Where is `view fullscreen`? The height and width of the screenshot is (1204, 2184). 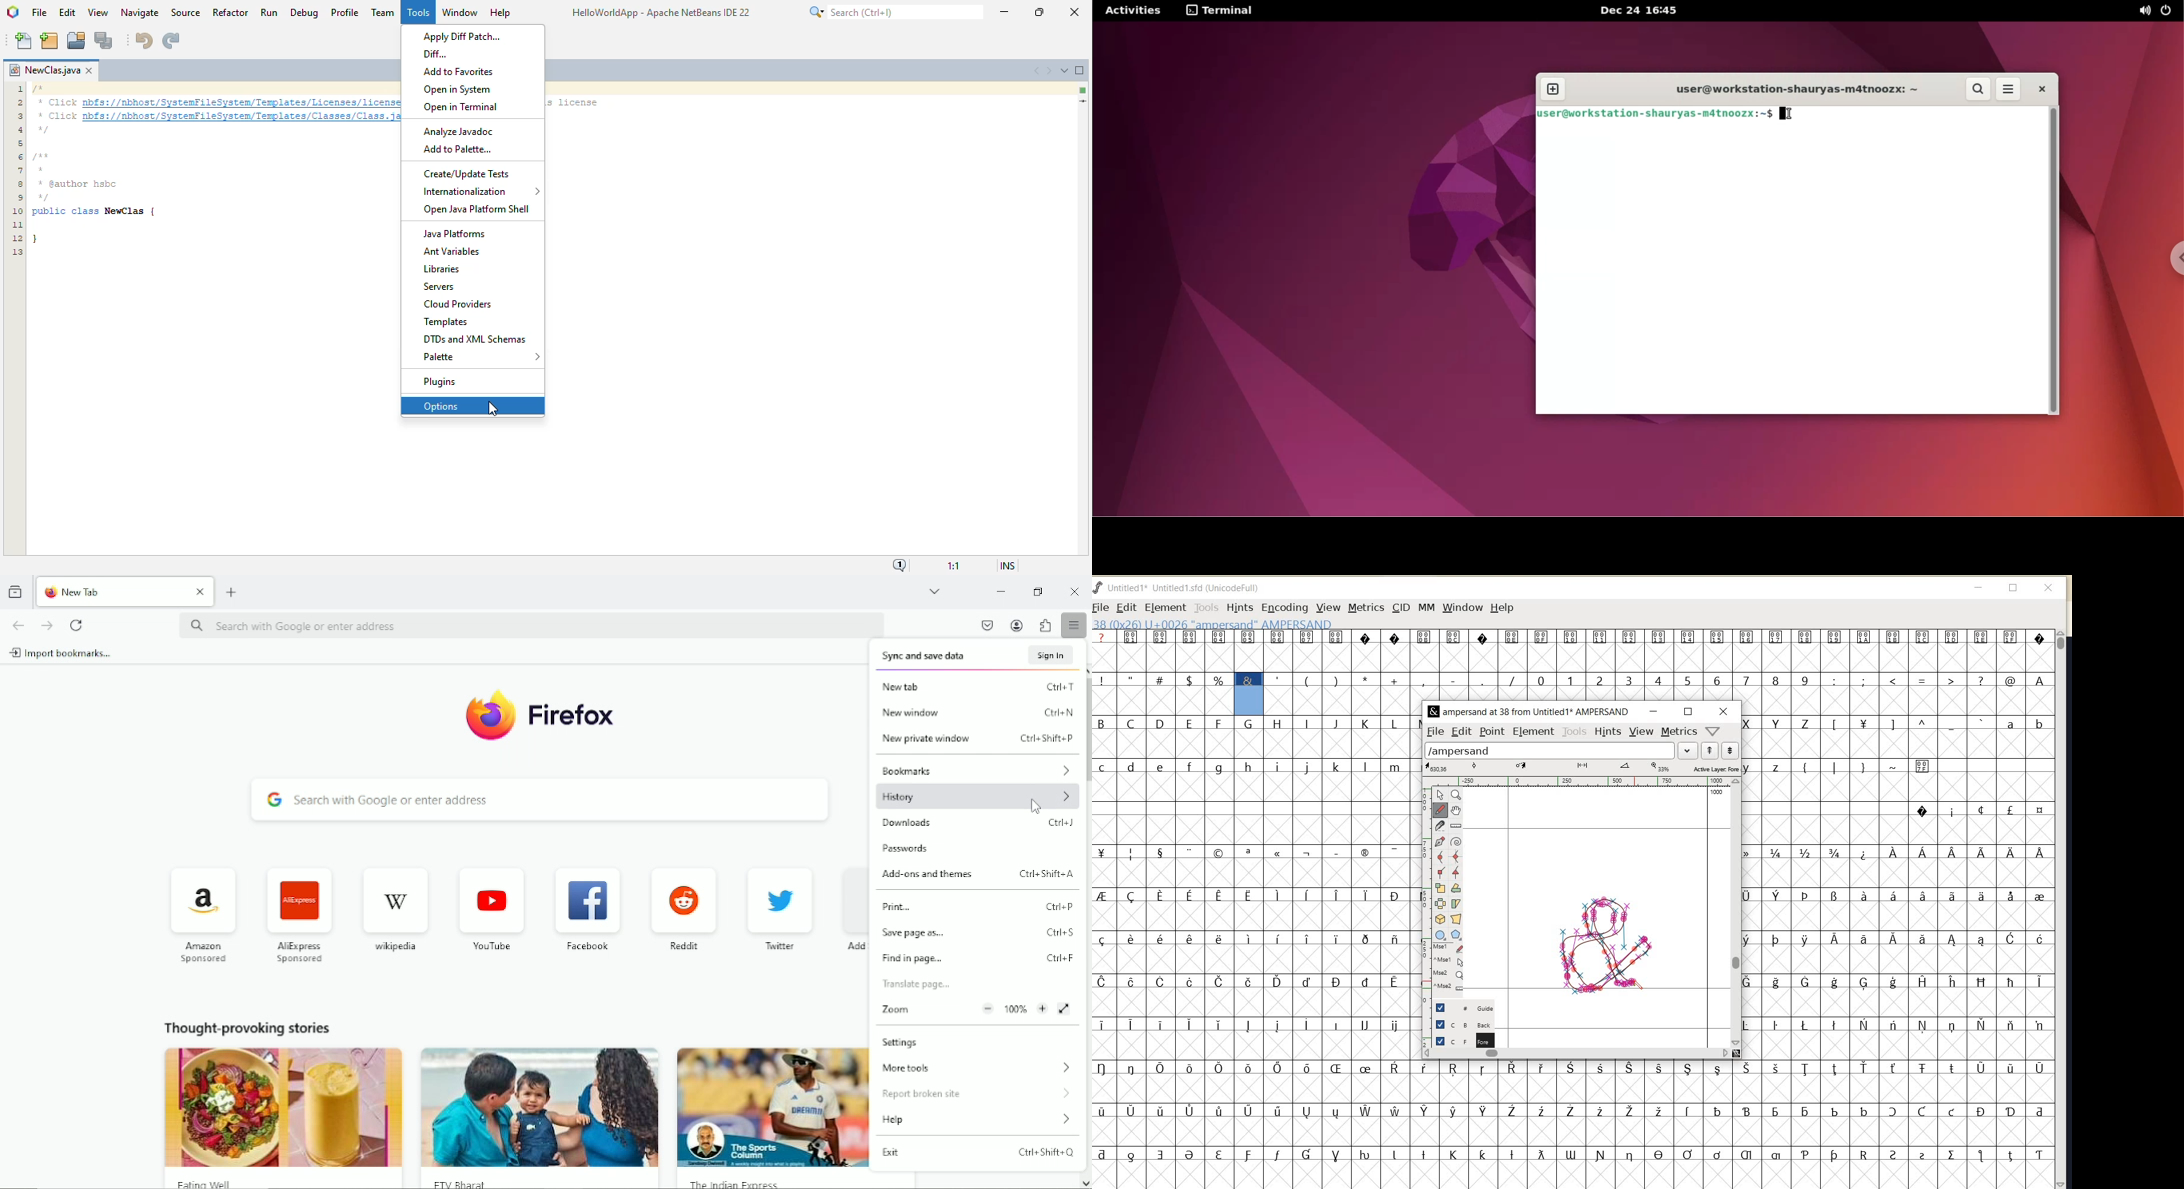 view fullscreen is located at coordinates (1065, 1009).